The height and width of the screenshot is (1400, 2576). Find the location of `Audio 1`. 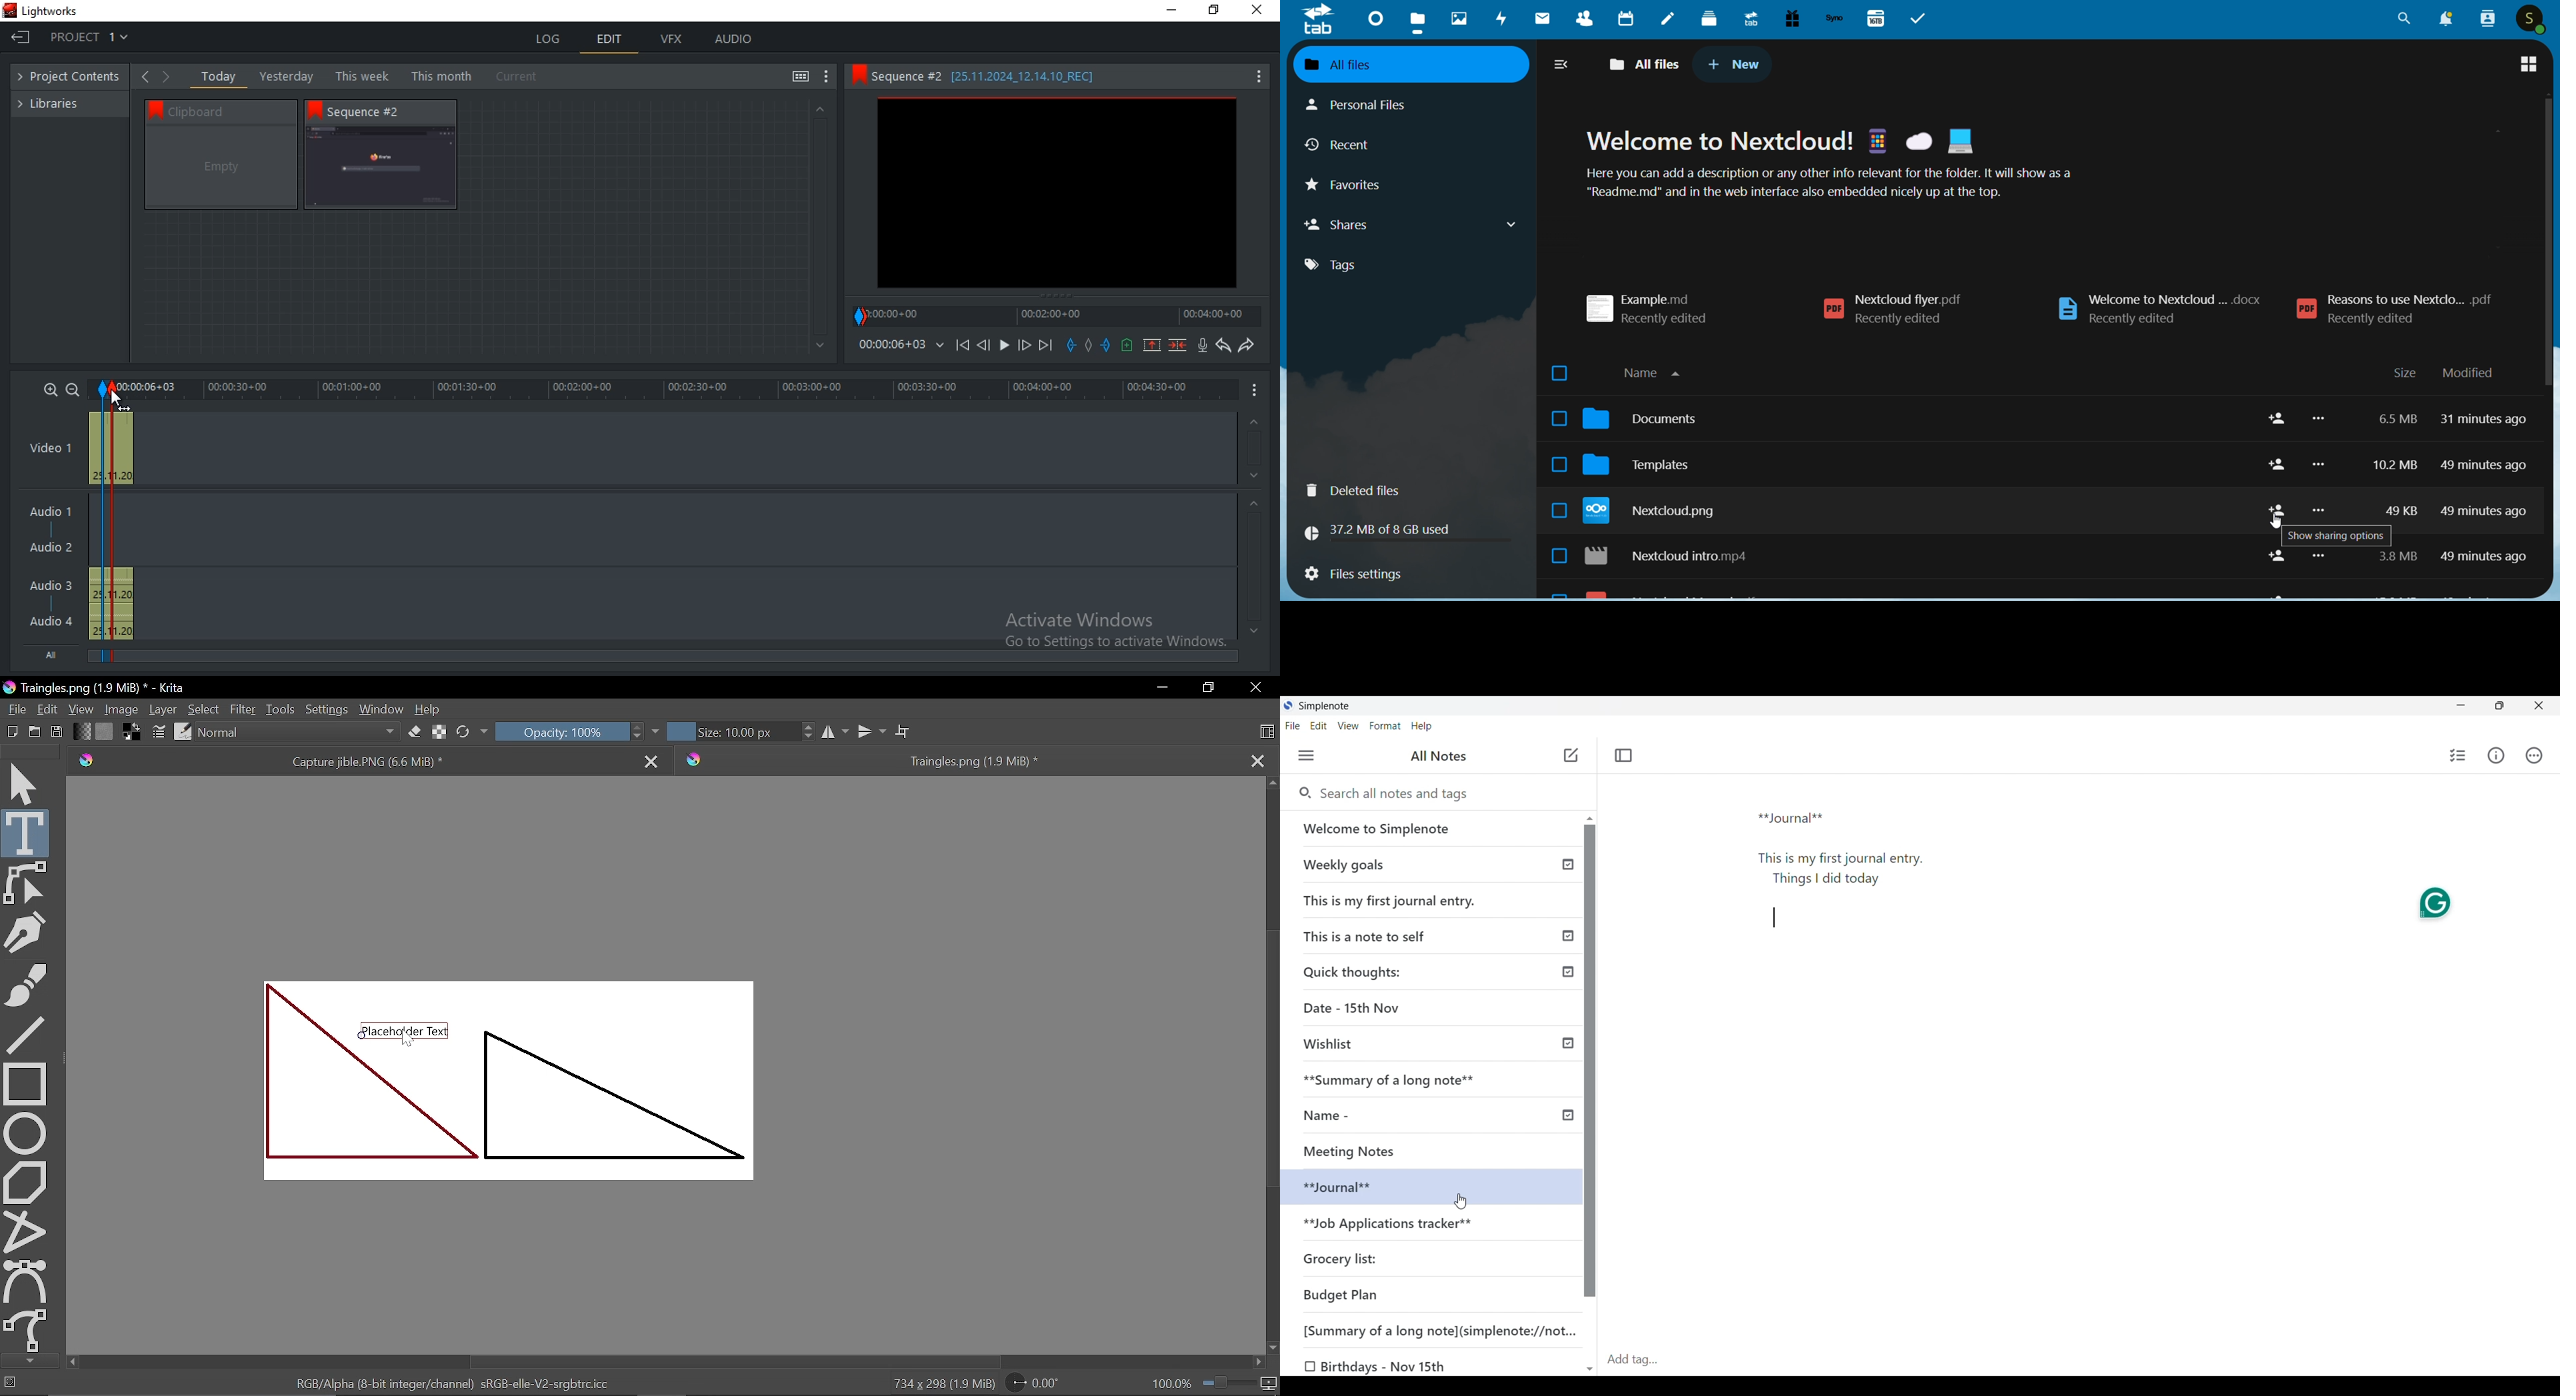

Audio 1 is located at coordinates (47, 513).